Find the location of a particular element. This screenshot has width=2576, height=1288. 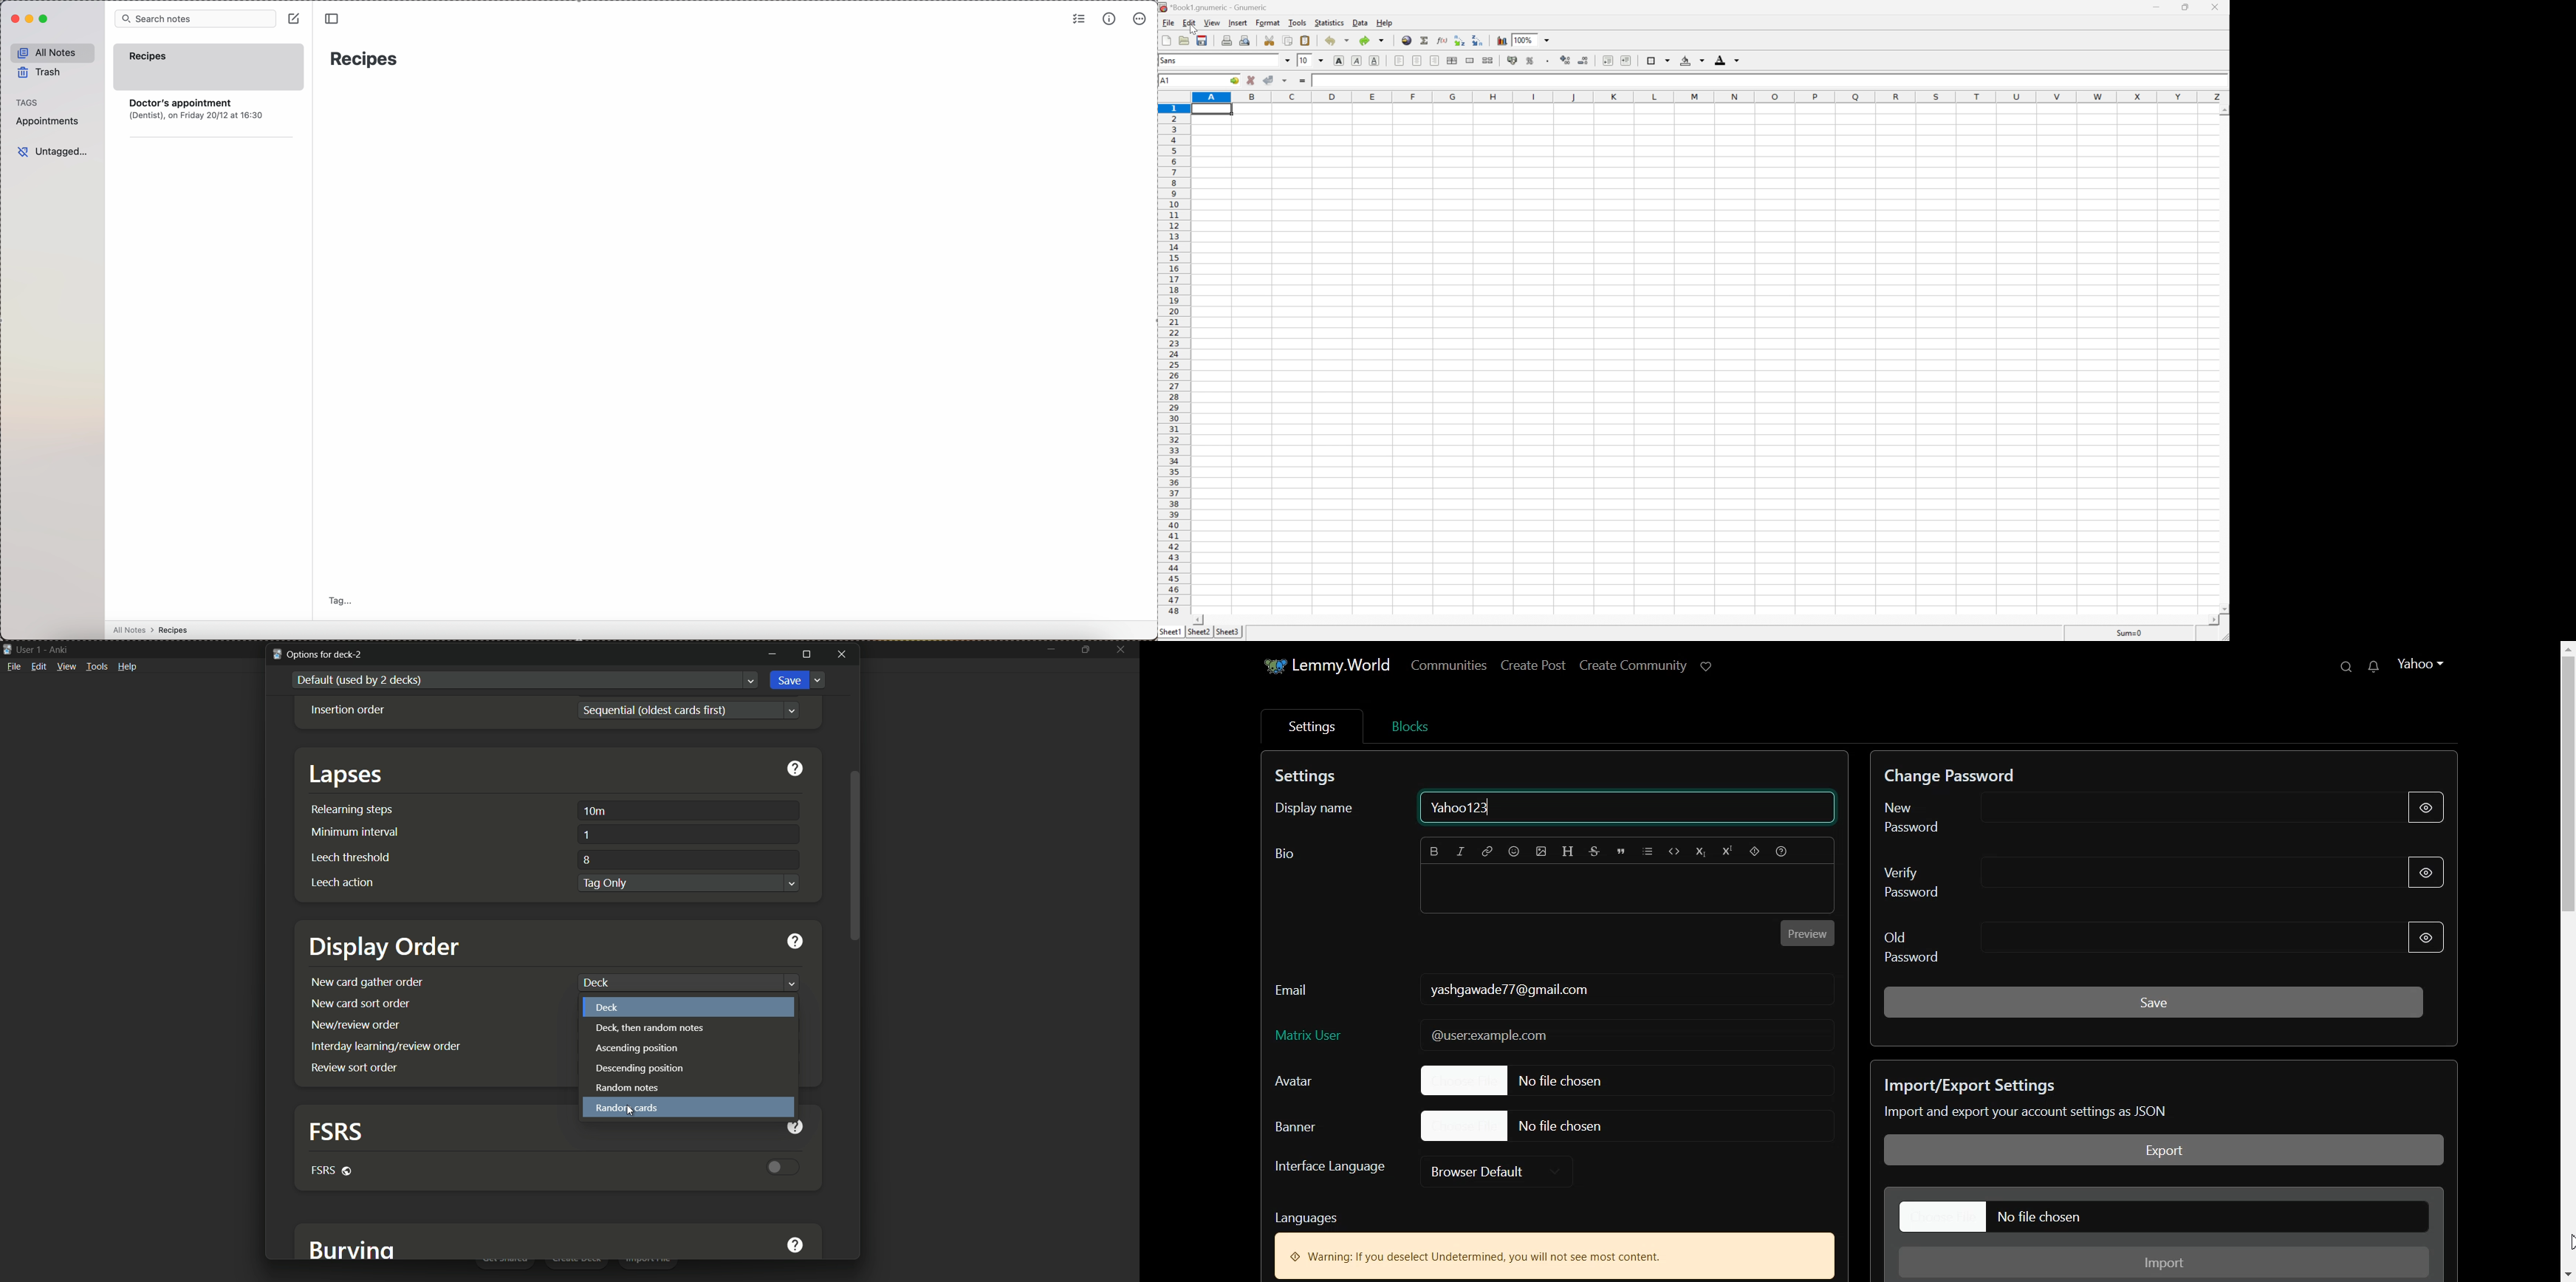

note is located at coordinates (213, 121).